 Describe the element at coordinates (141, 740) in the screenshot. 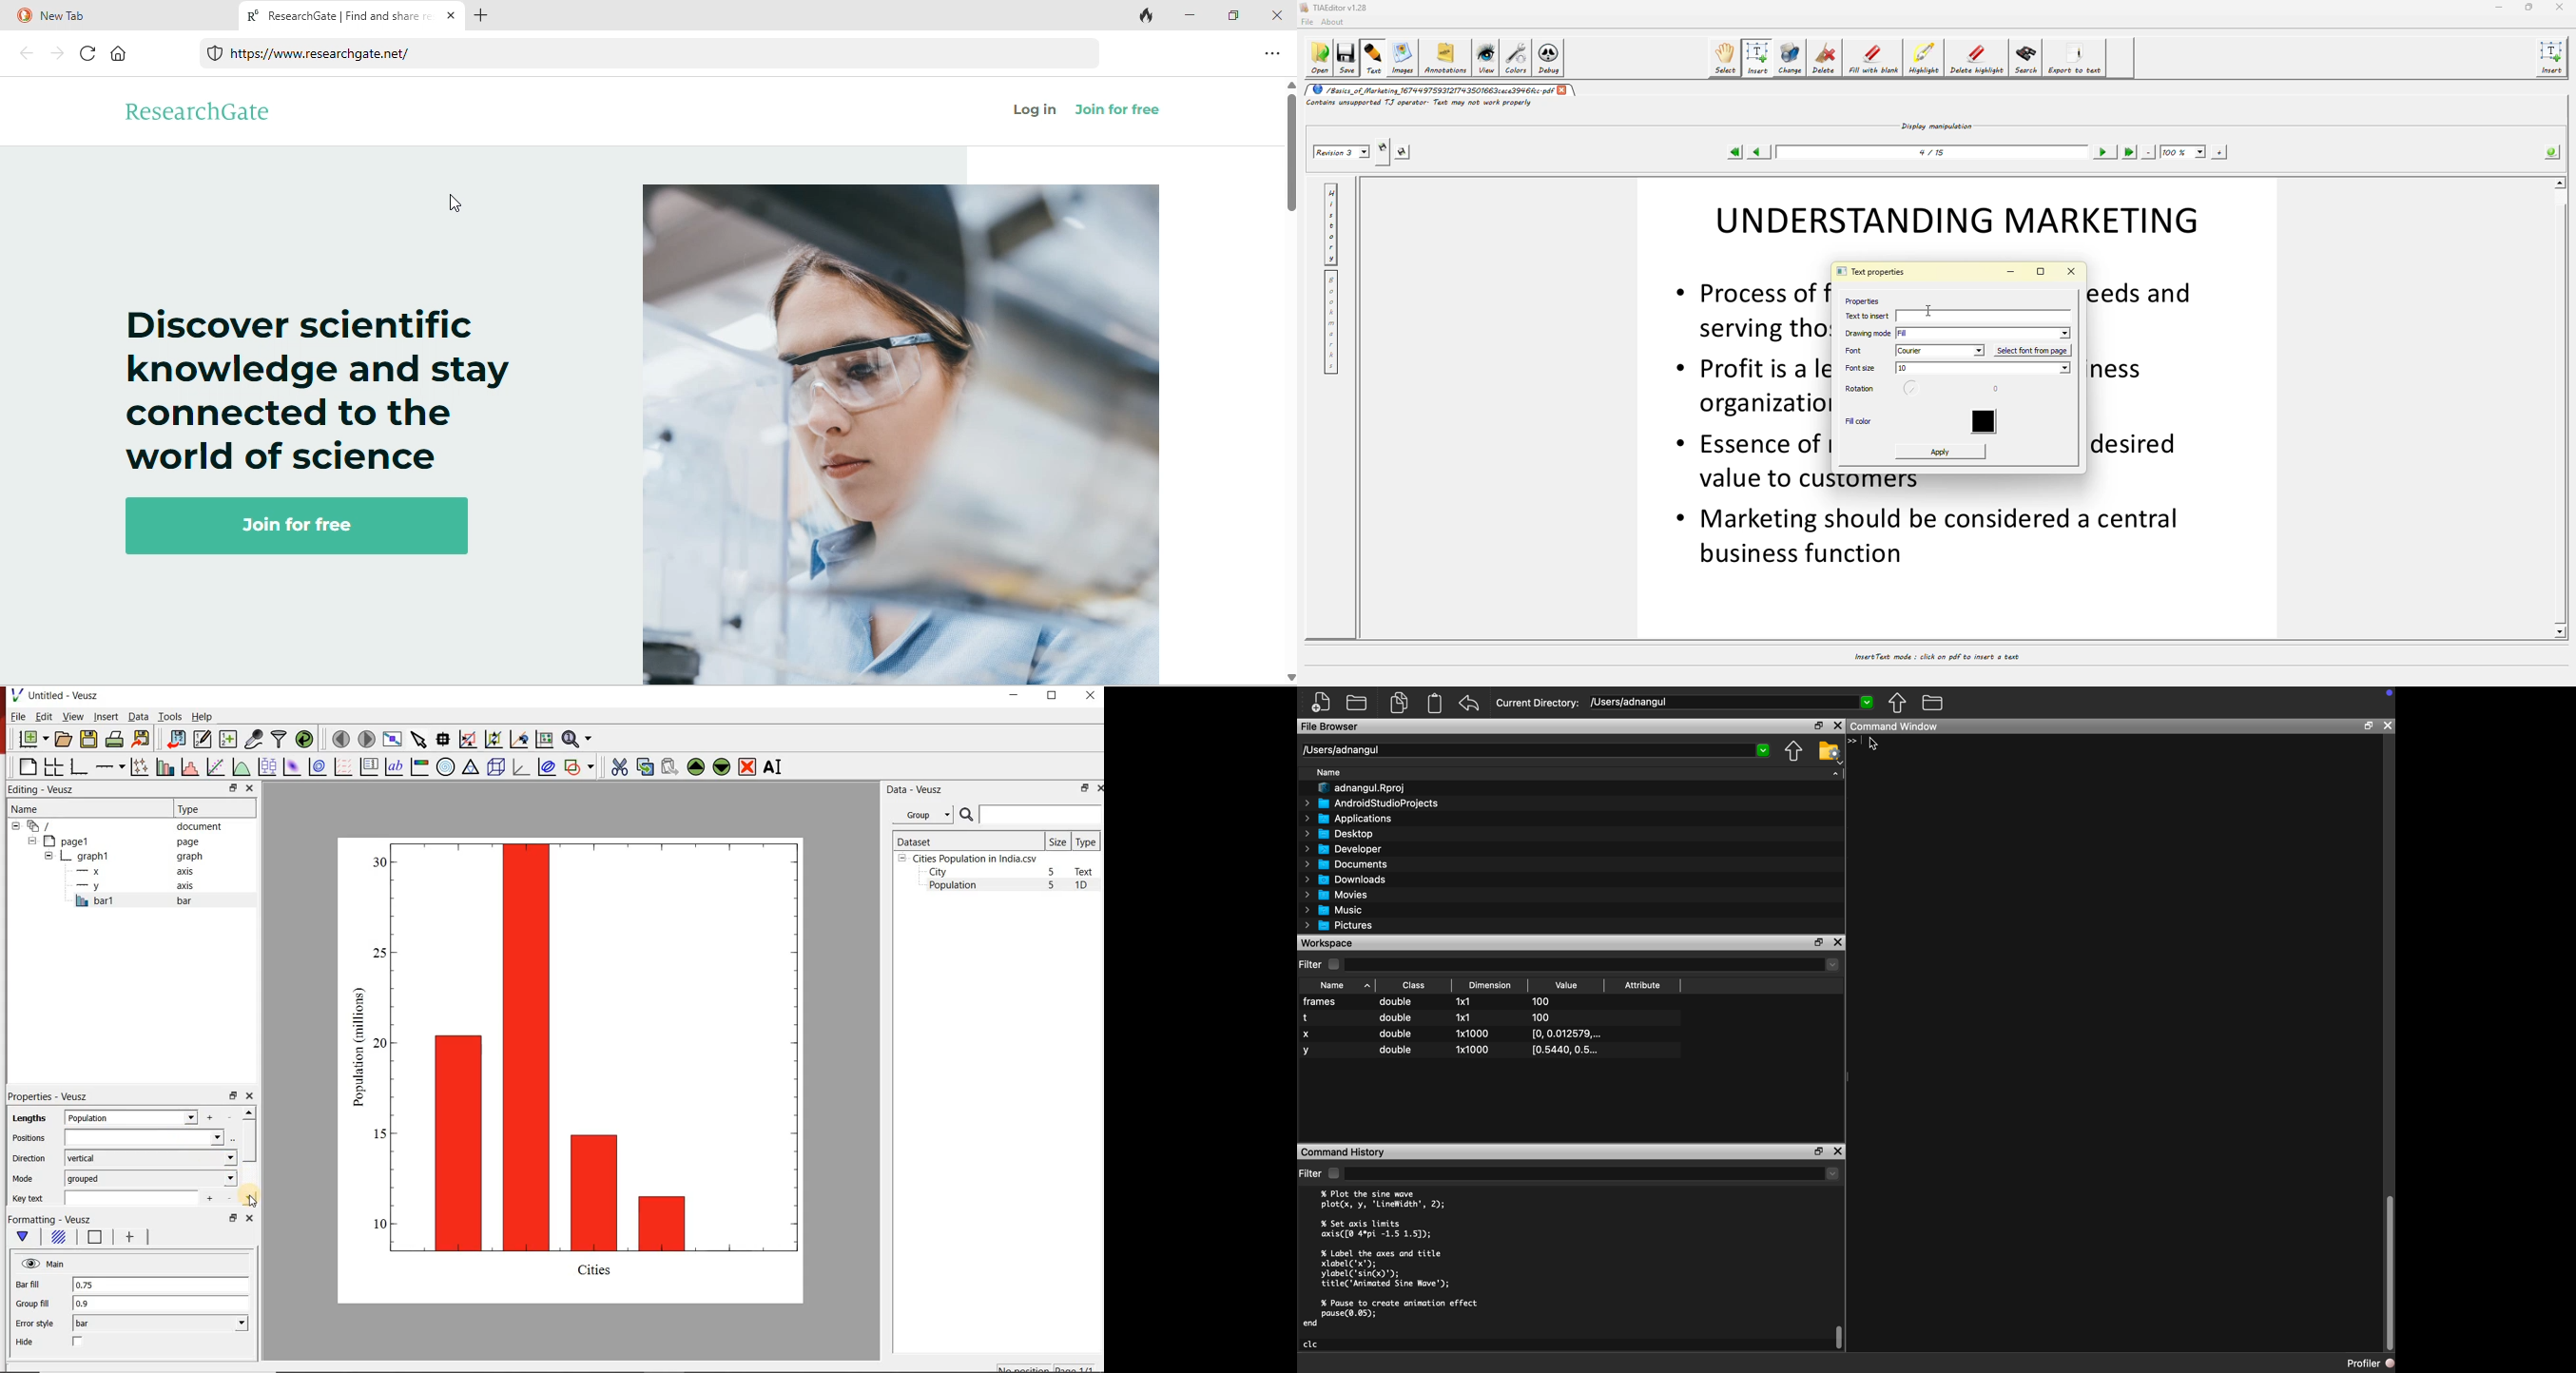

I see `export to graphics format` at that location.